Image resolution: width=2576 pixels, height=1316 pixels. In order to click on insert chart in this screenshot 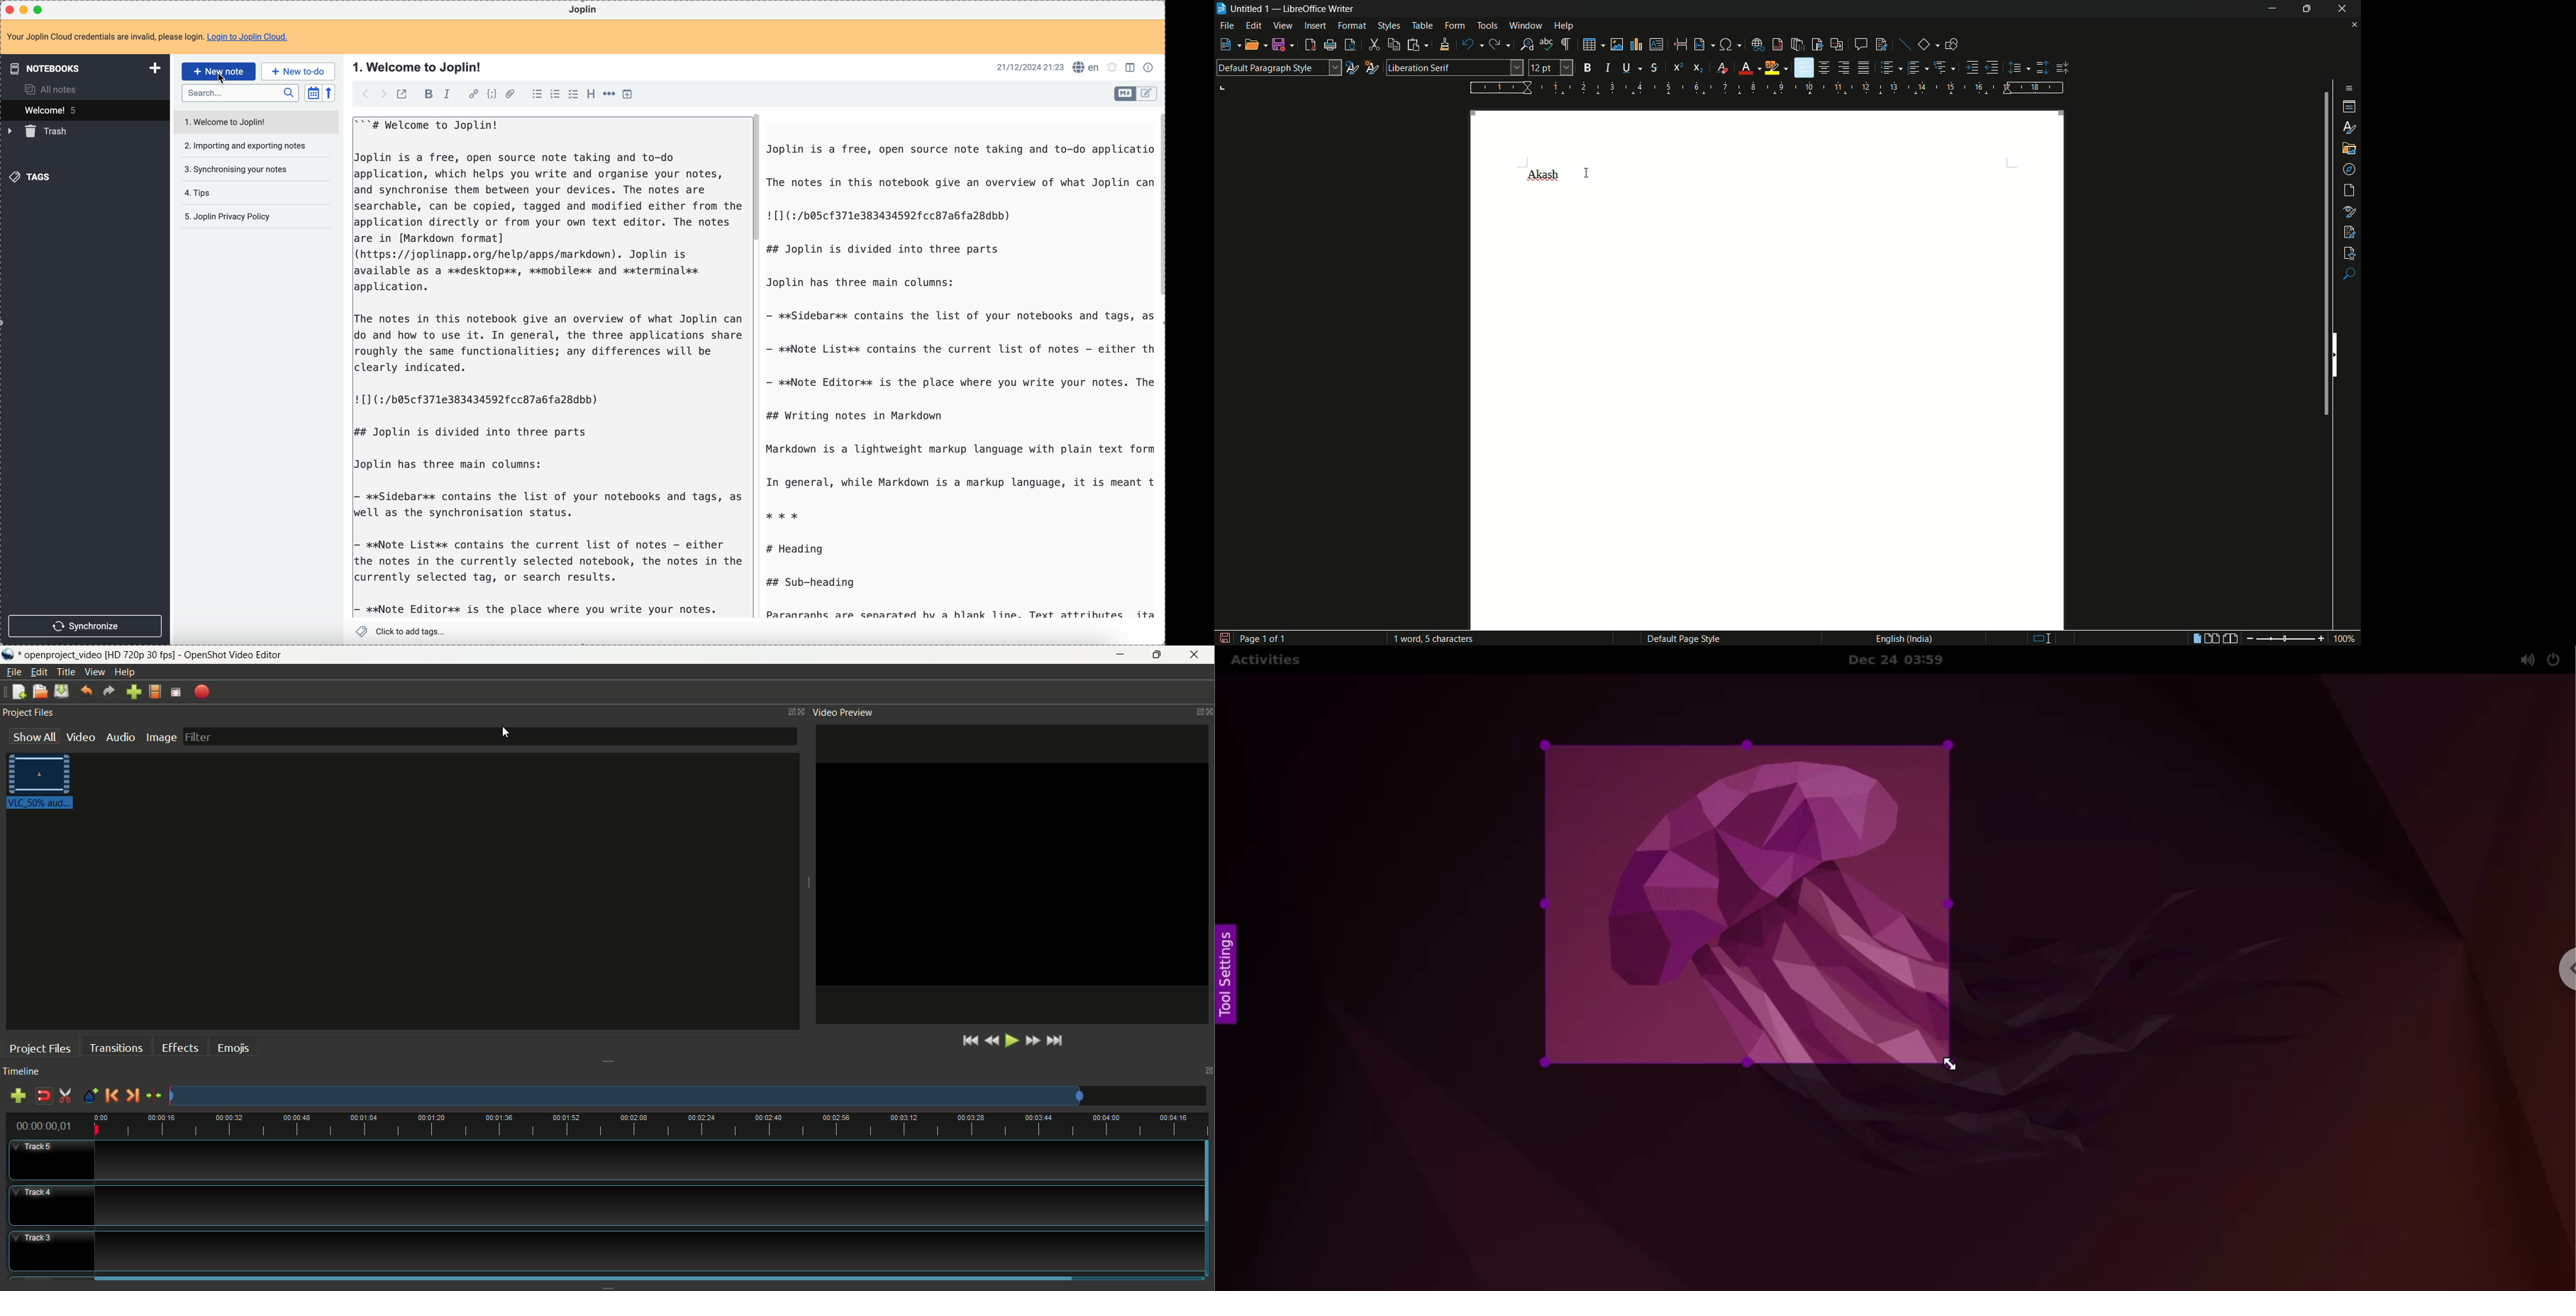, I will do `click(1636, 44)`.